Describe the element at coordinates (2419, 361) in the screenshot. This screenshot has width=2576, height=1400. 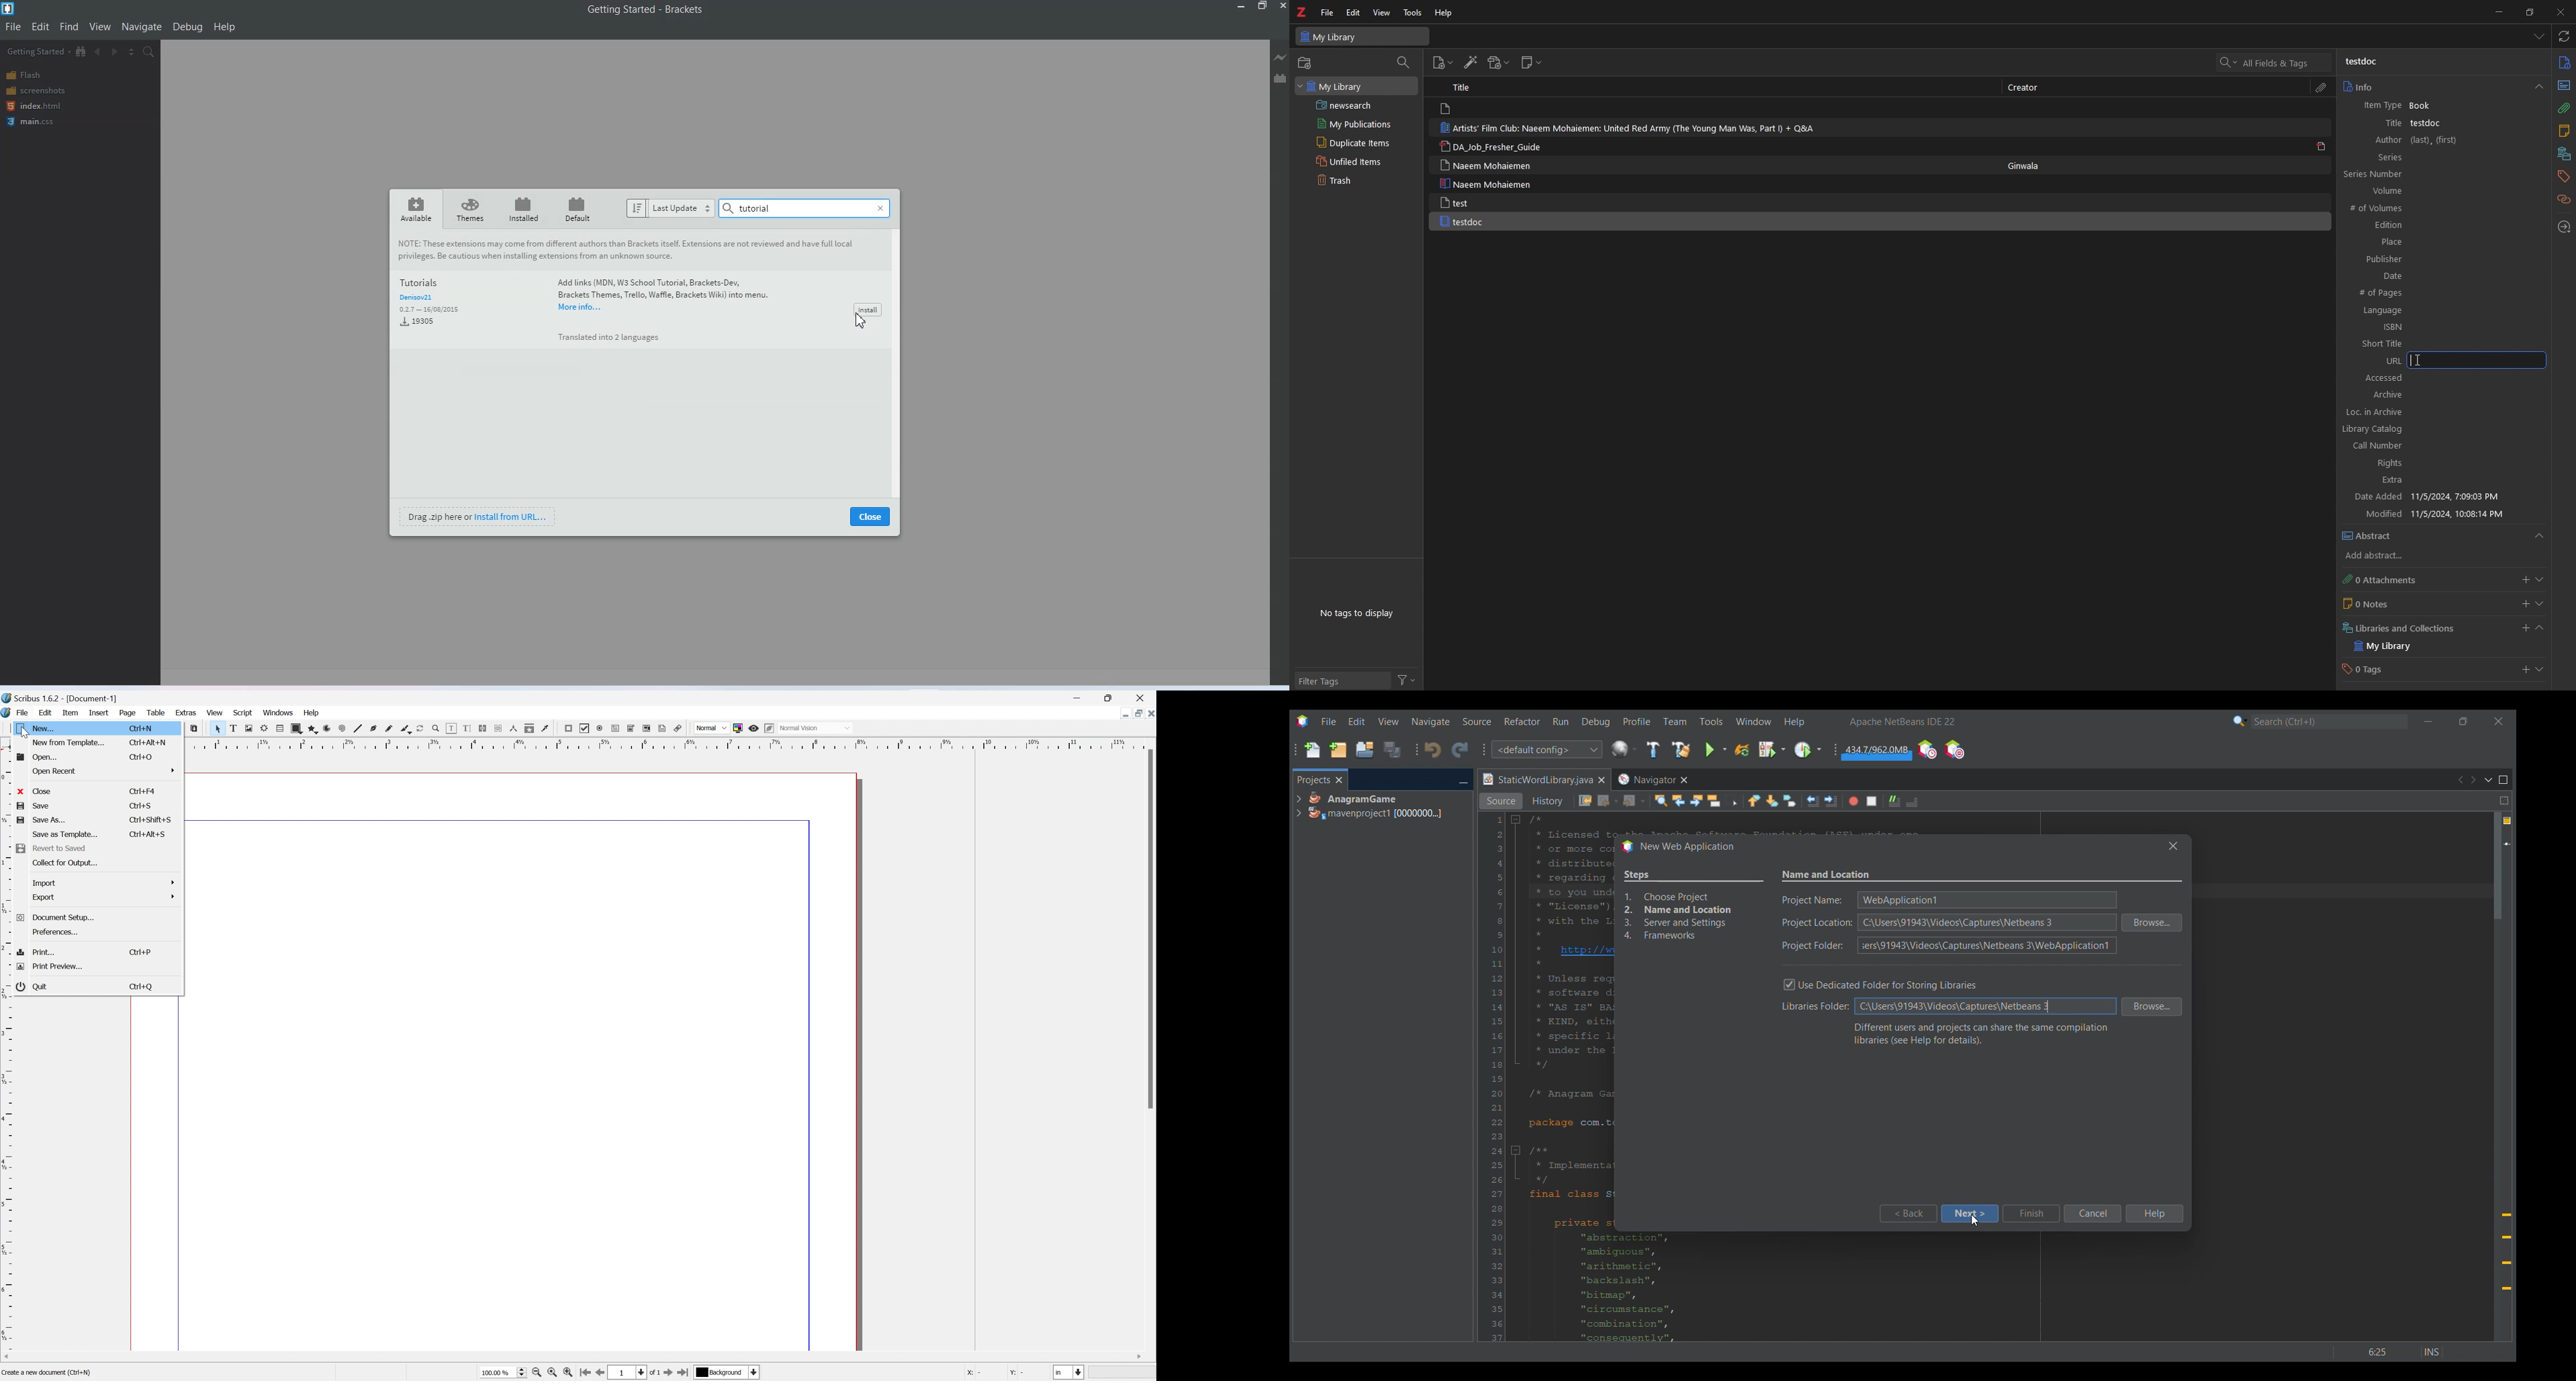
I see `cursor` at that location.